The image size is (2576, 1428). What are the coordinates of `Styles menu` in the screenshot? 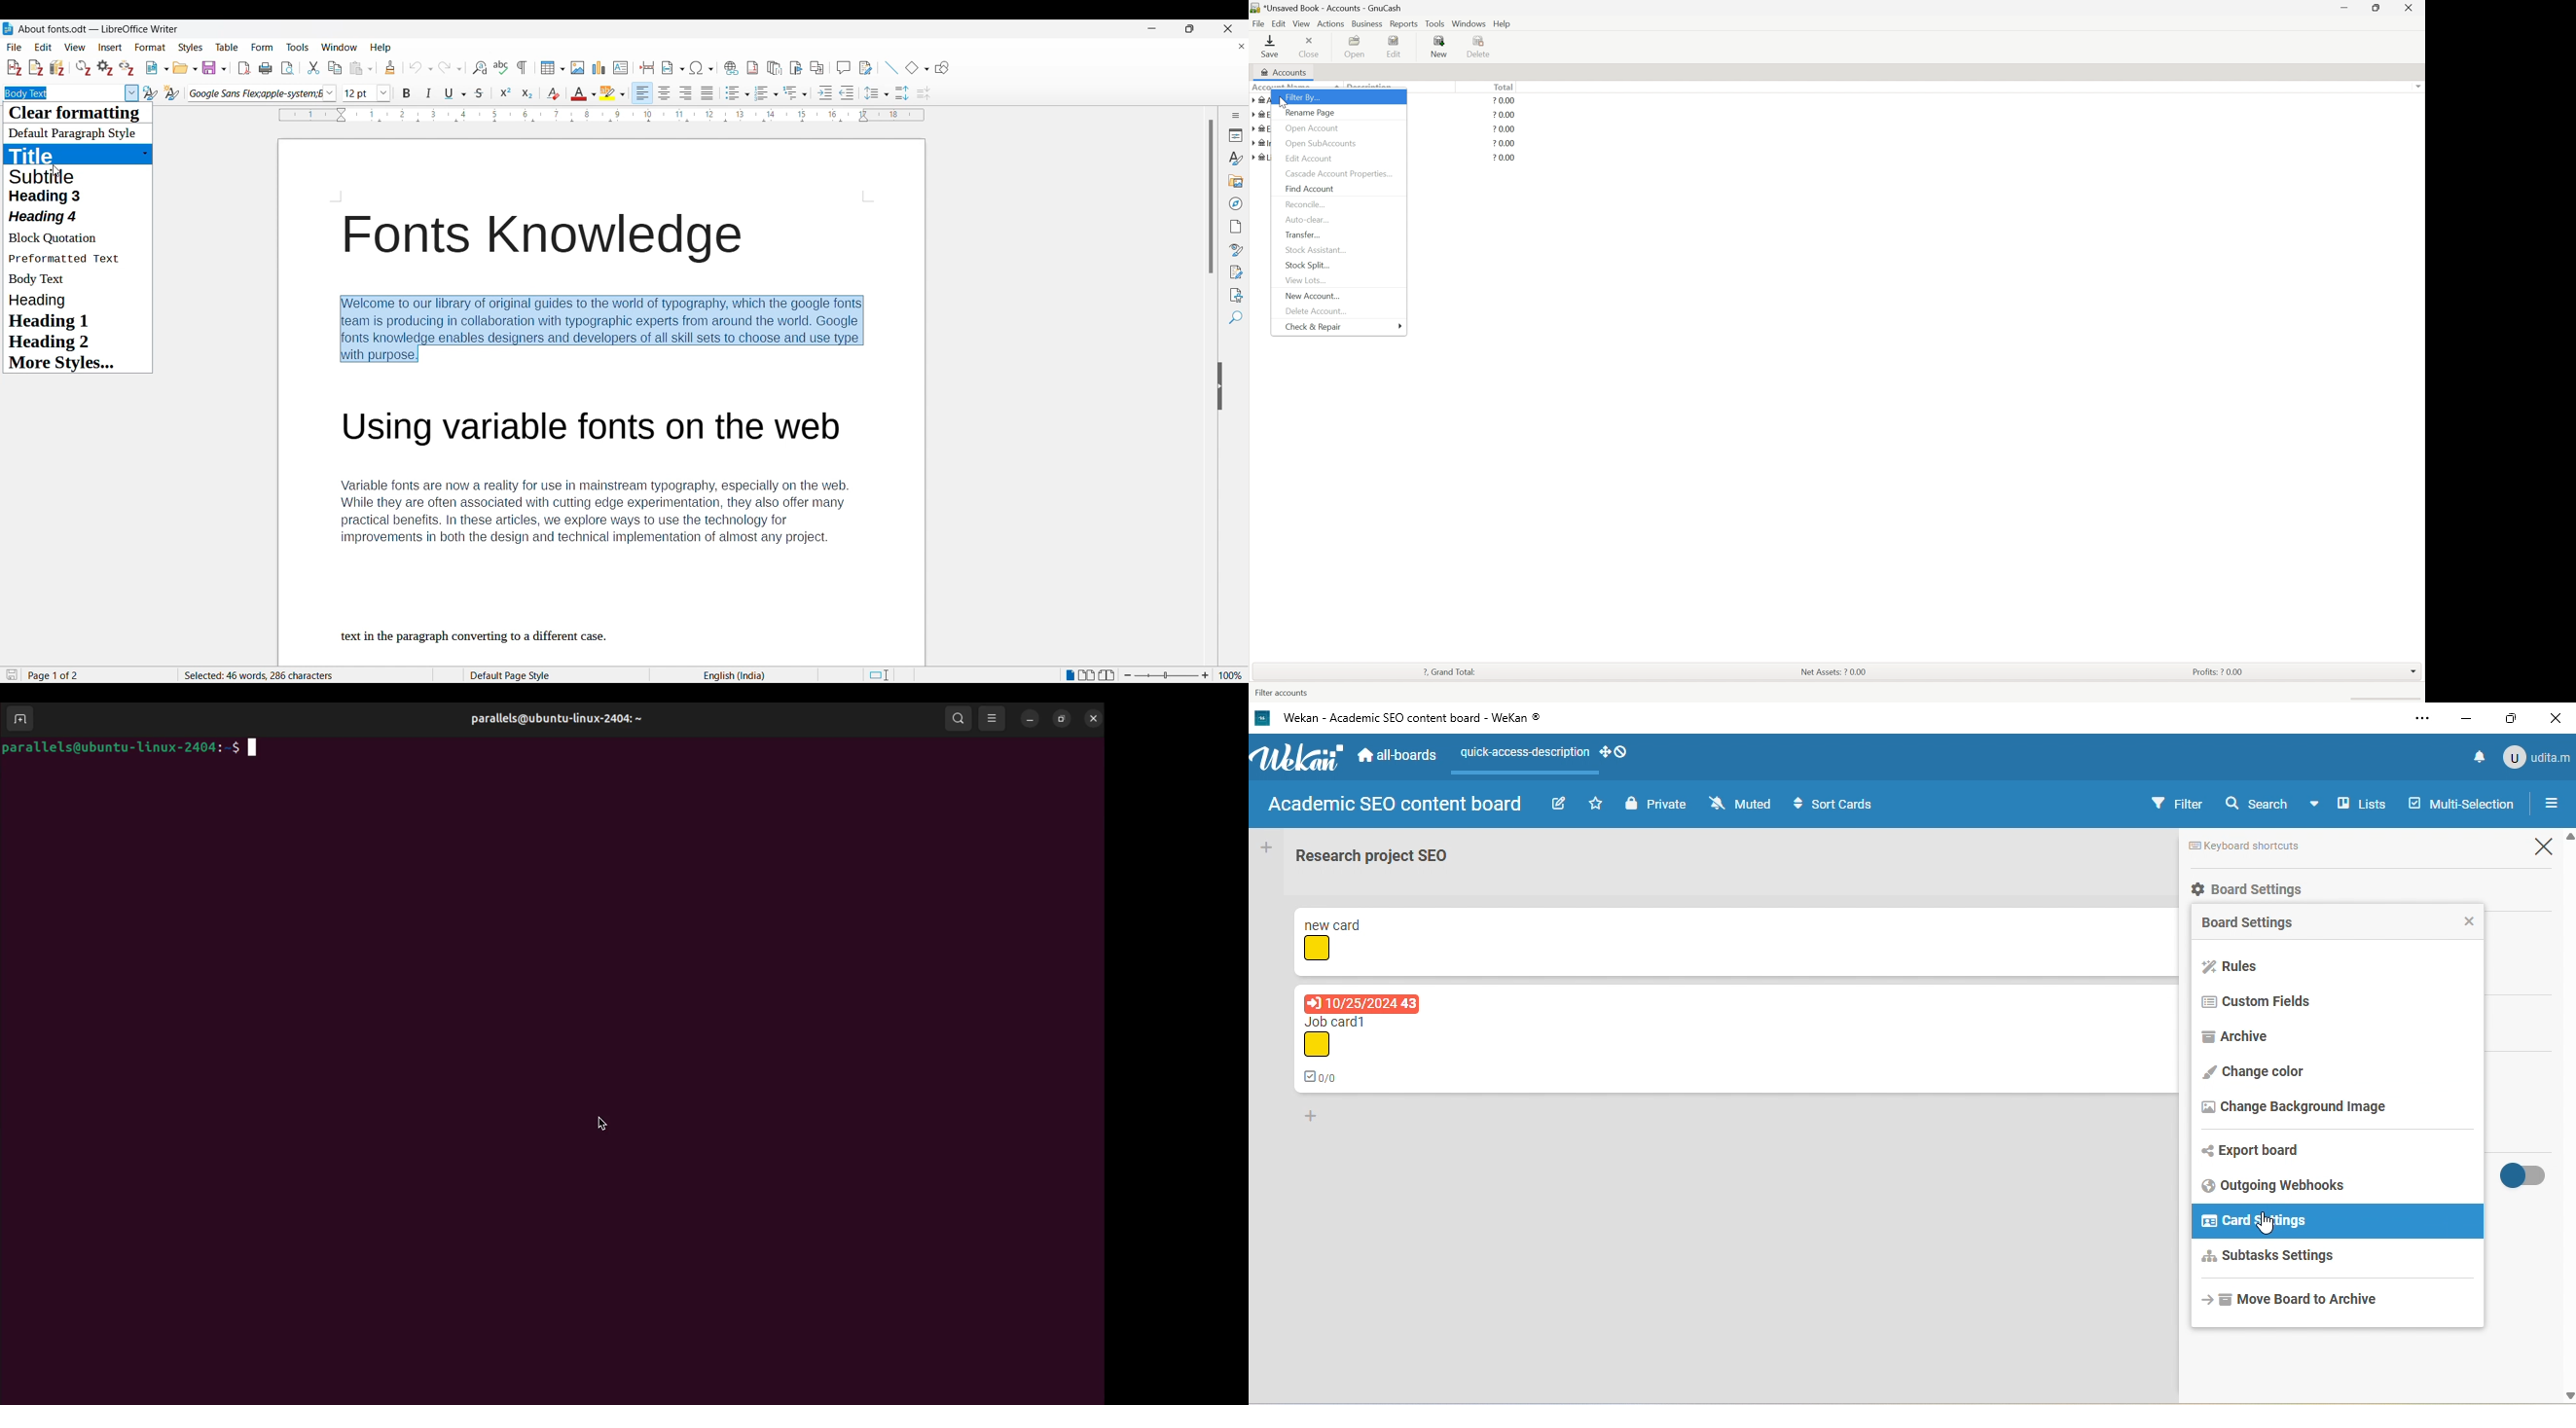 It's located at (191, 47).